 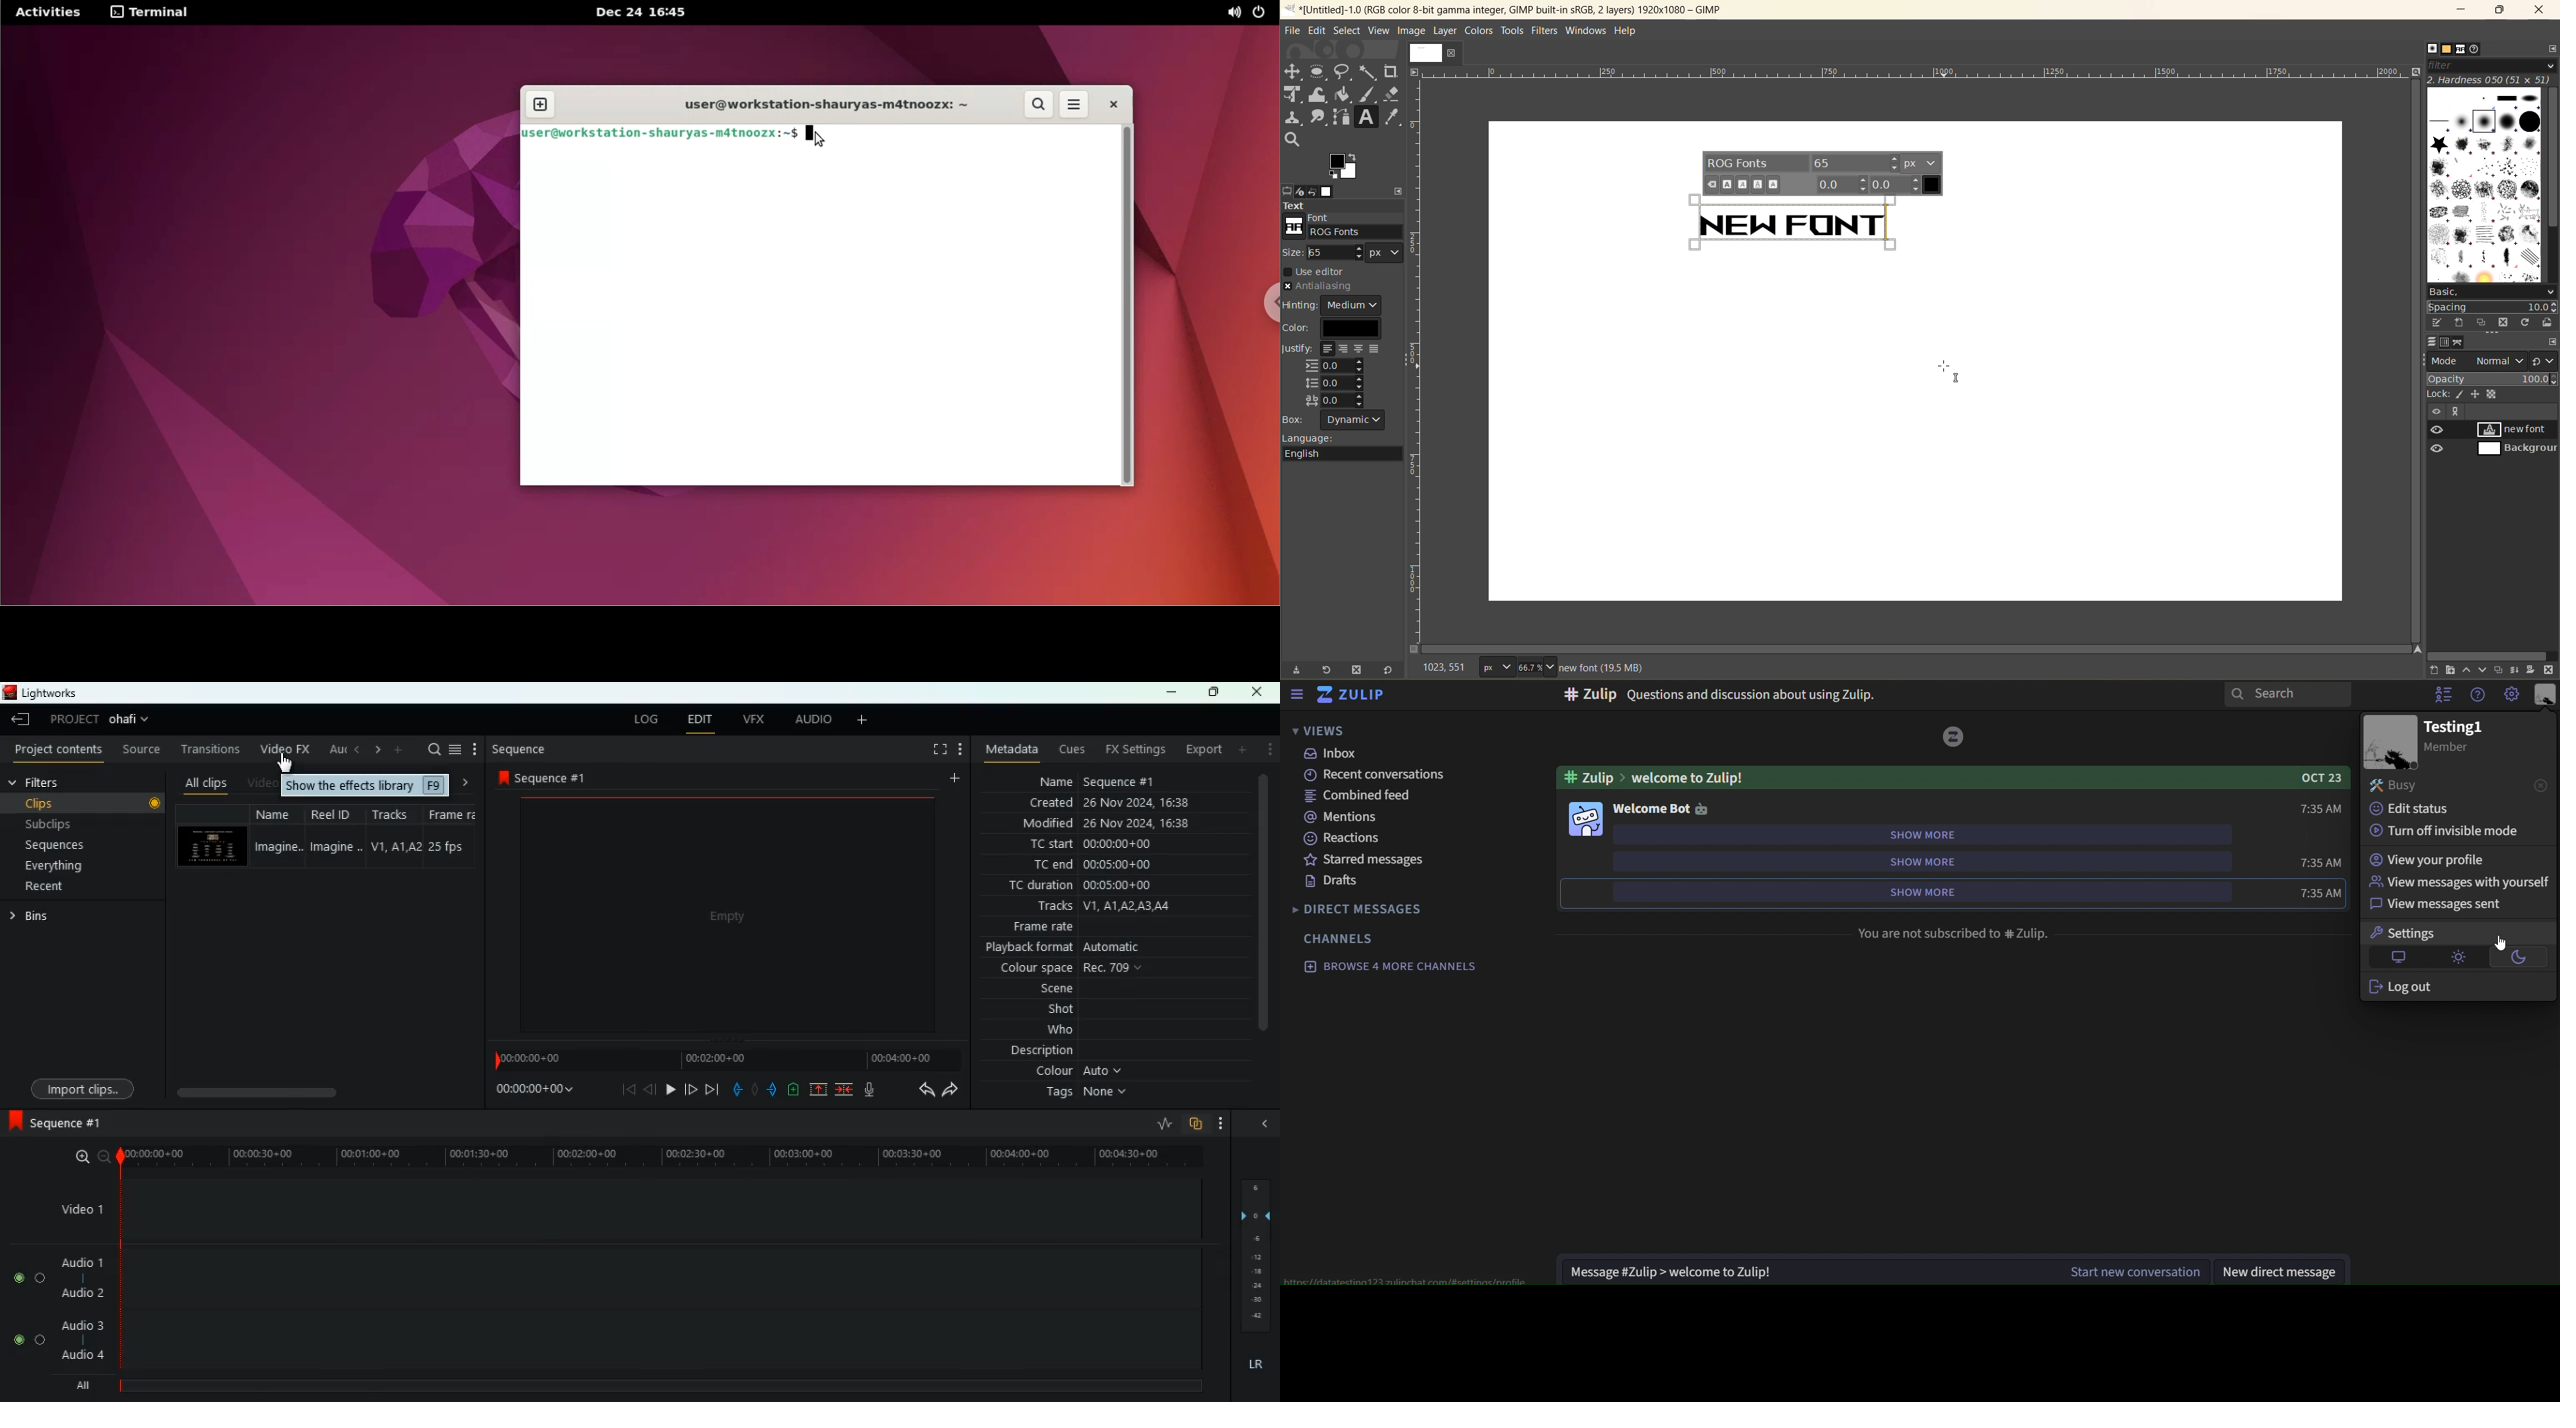 What do you see at coordinates (2438, 808) in the screenshot?
I see `edit status` at bounding box center [2438, 808].